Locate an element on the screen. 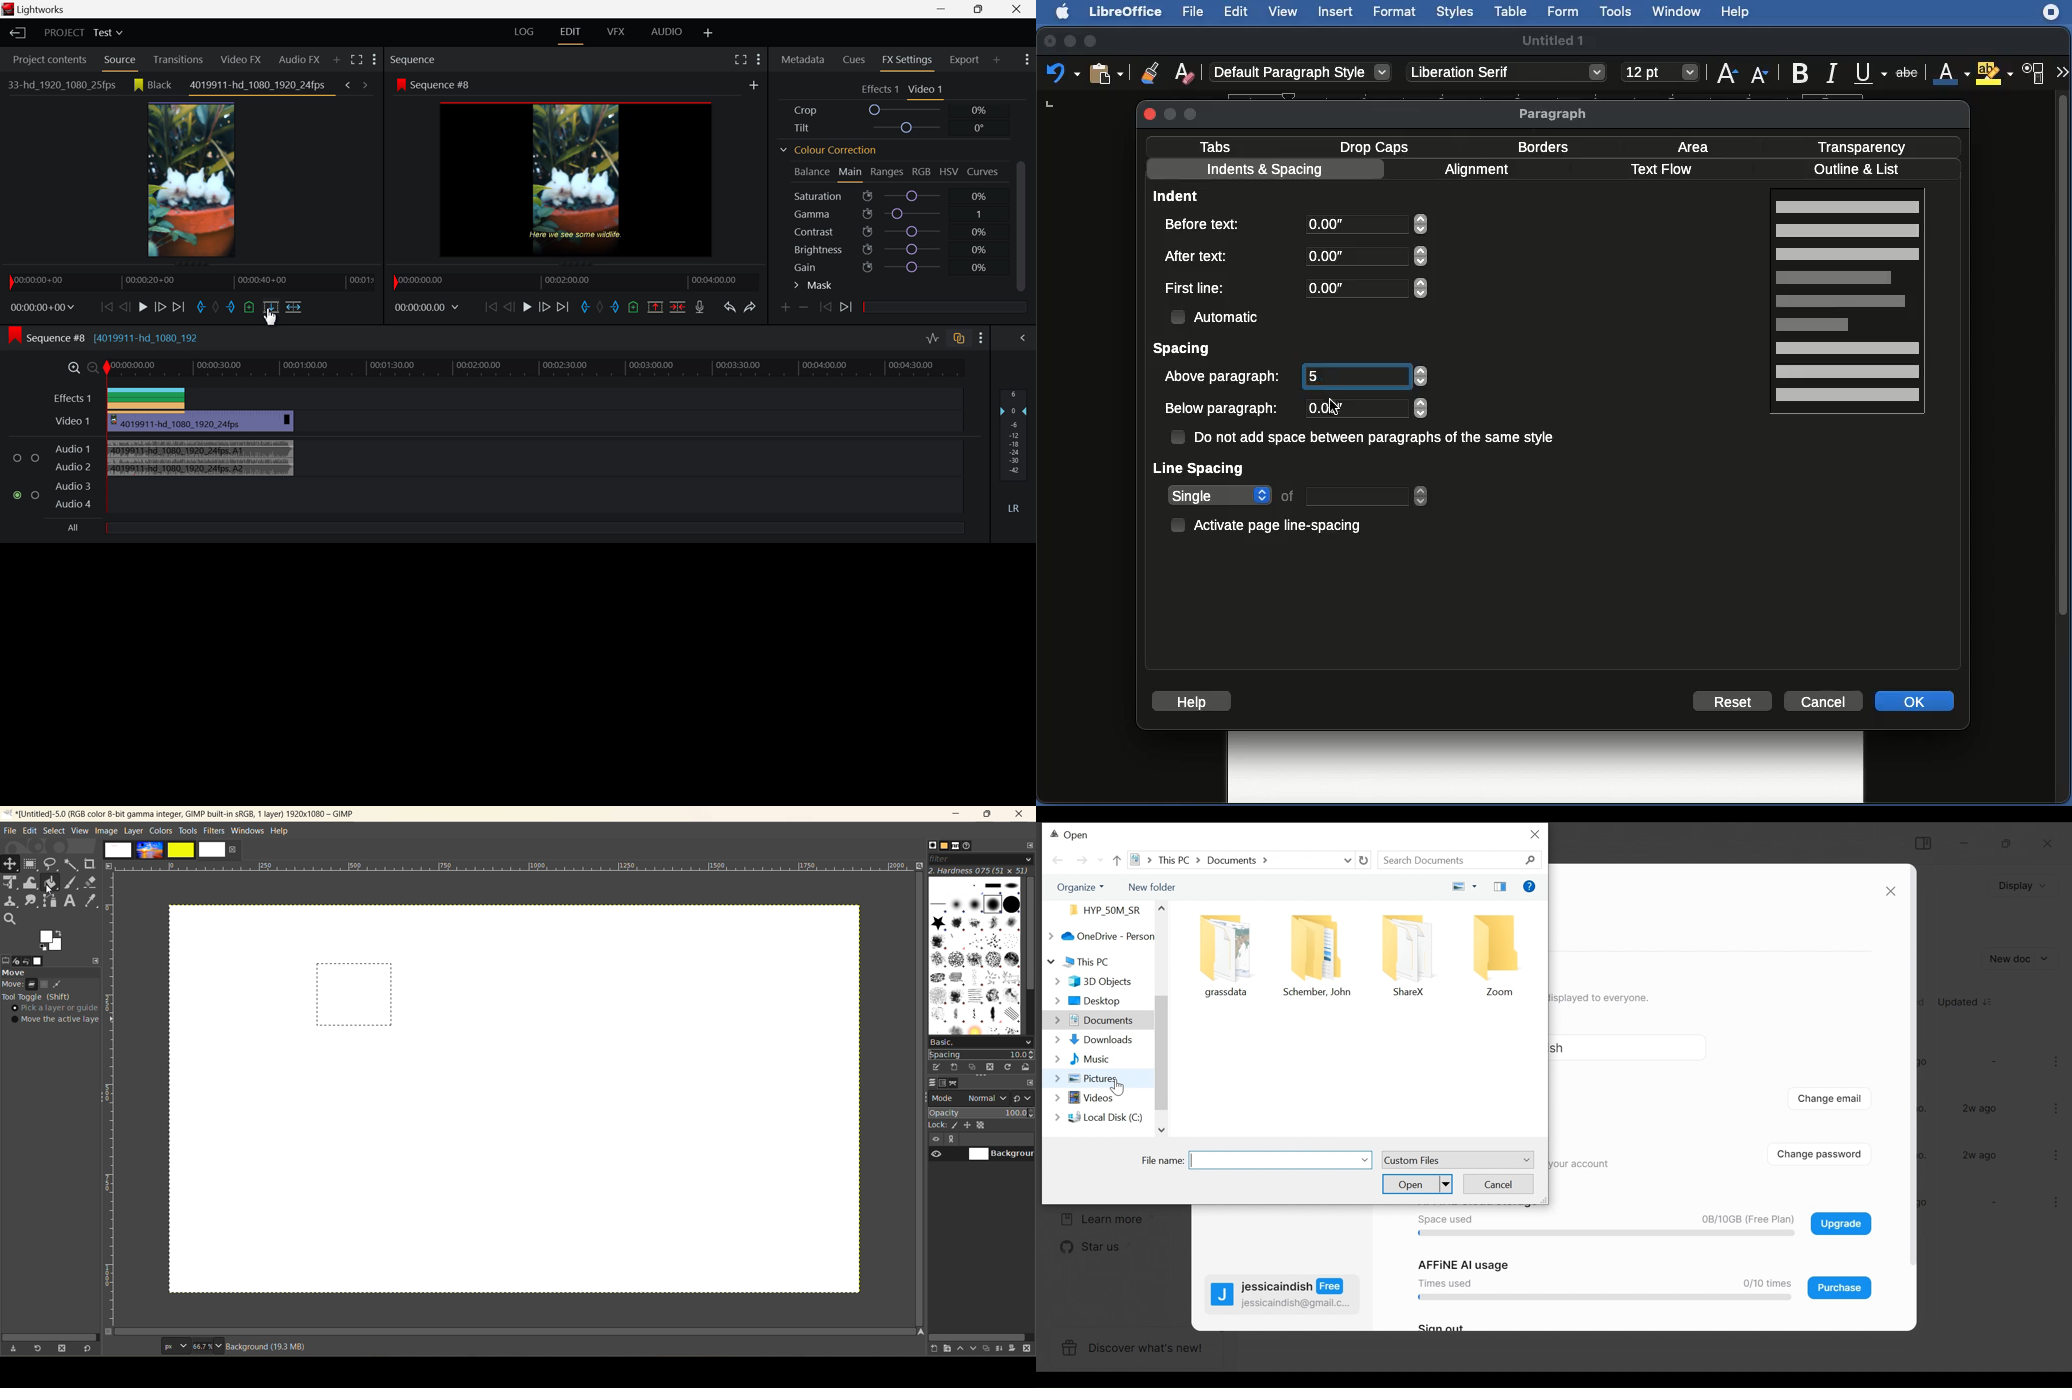  Mark Cue is located at coordinates (250, 310).